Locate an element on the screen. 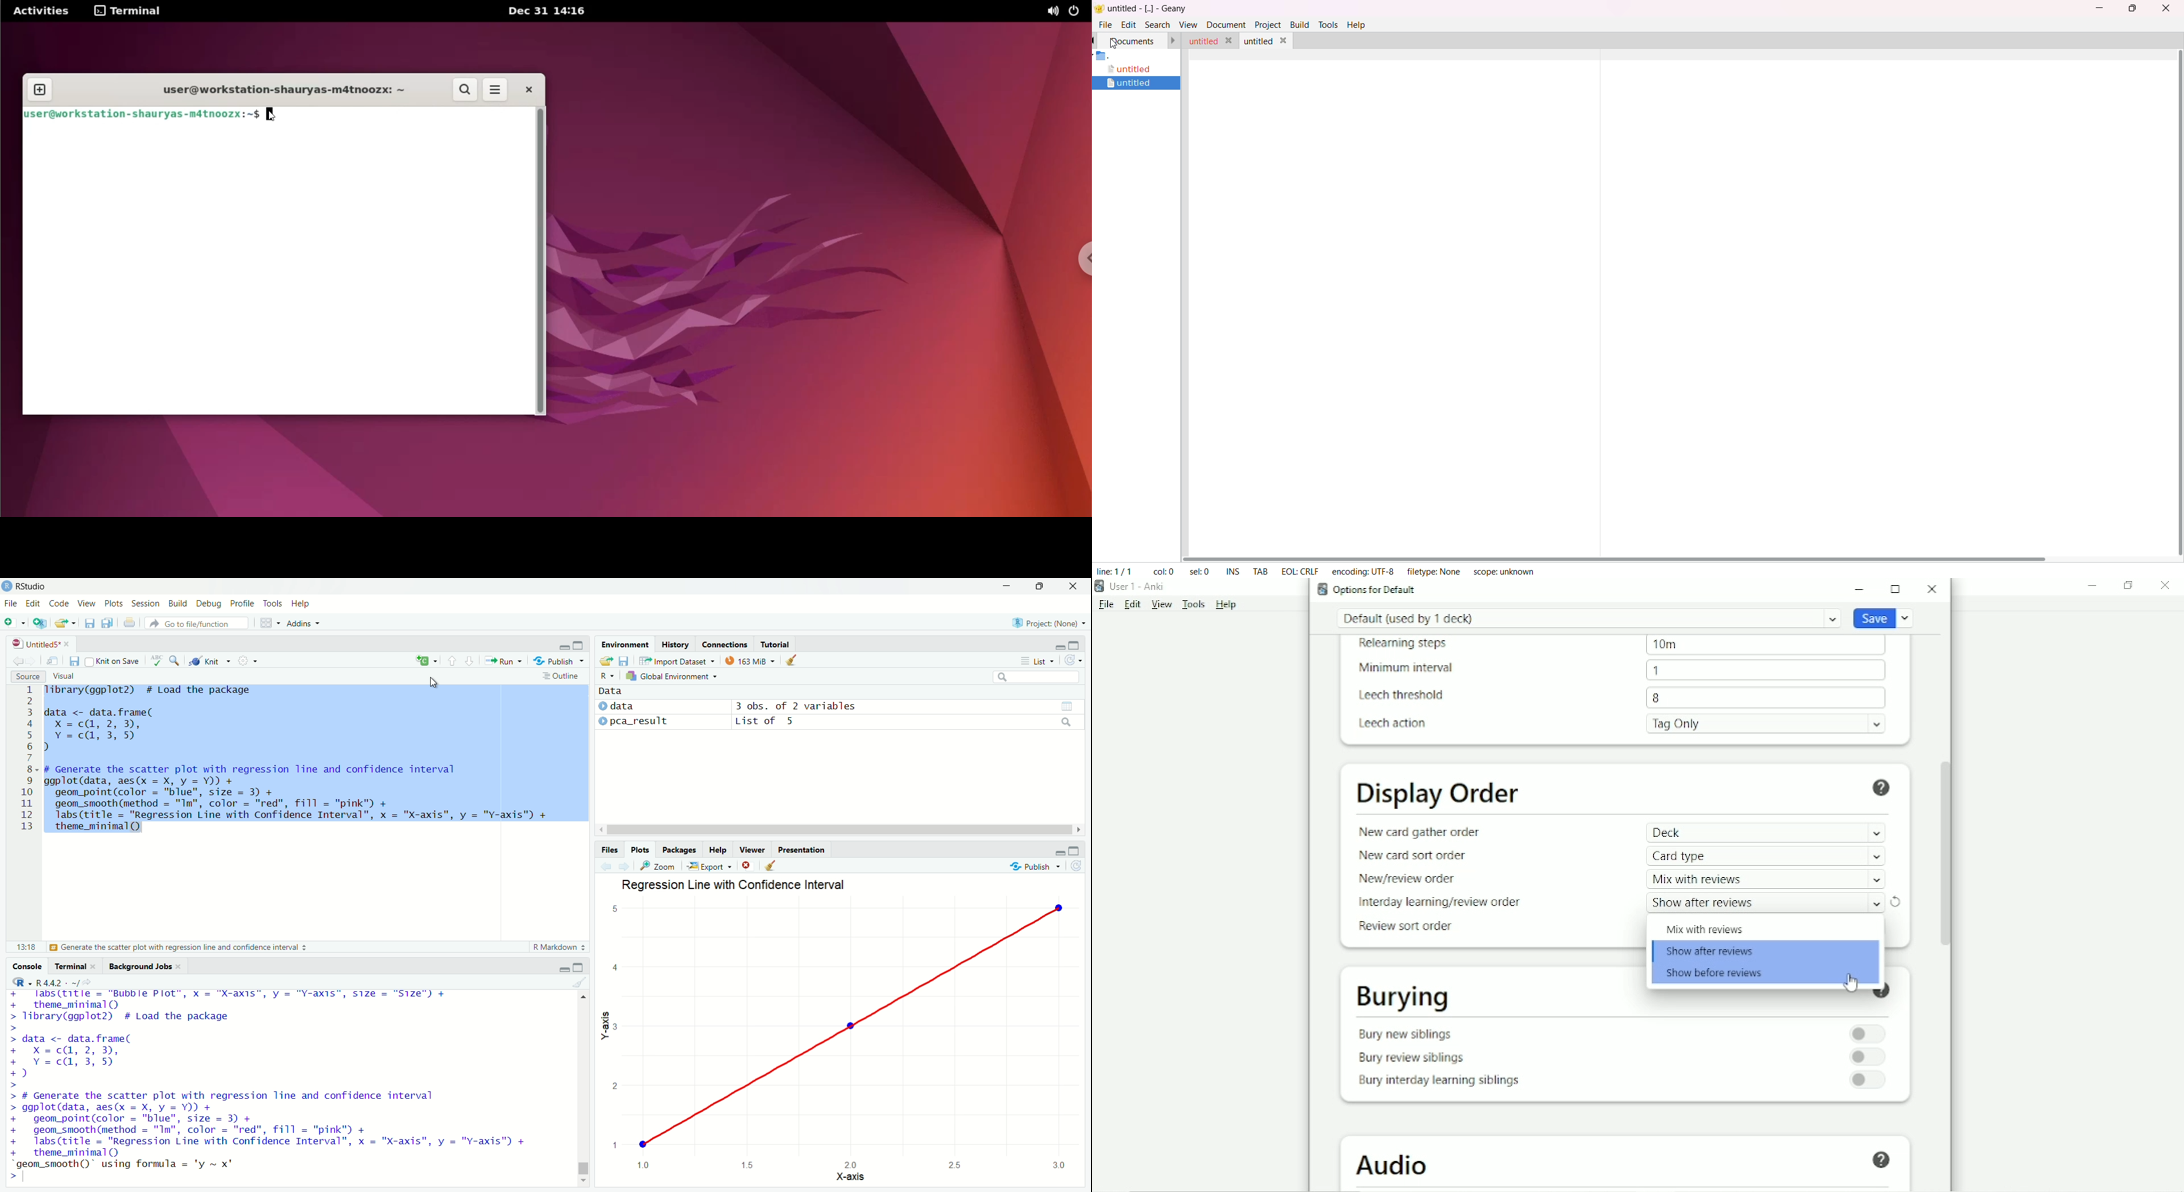  View is located at coordinates (86, 604).